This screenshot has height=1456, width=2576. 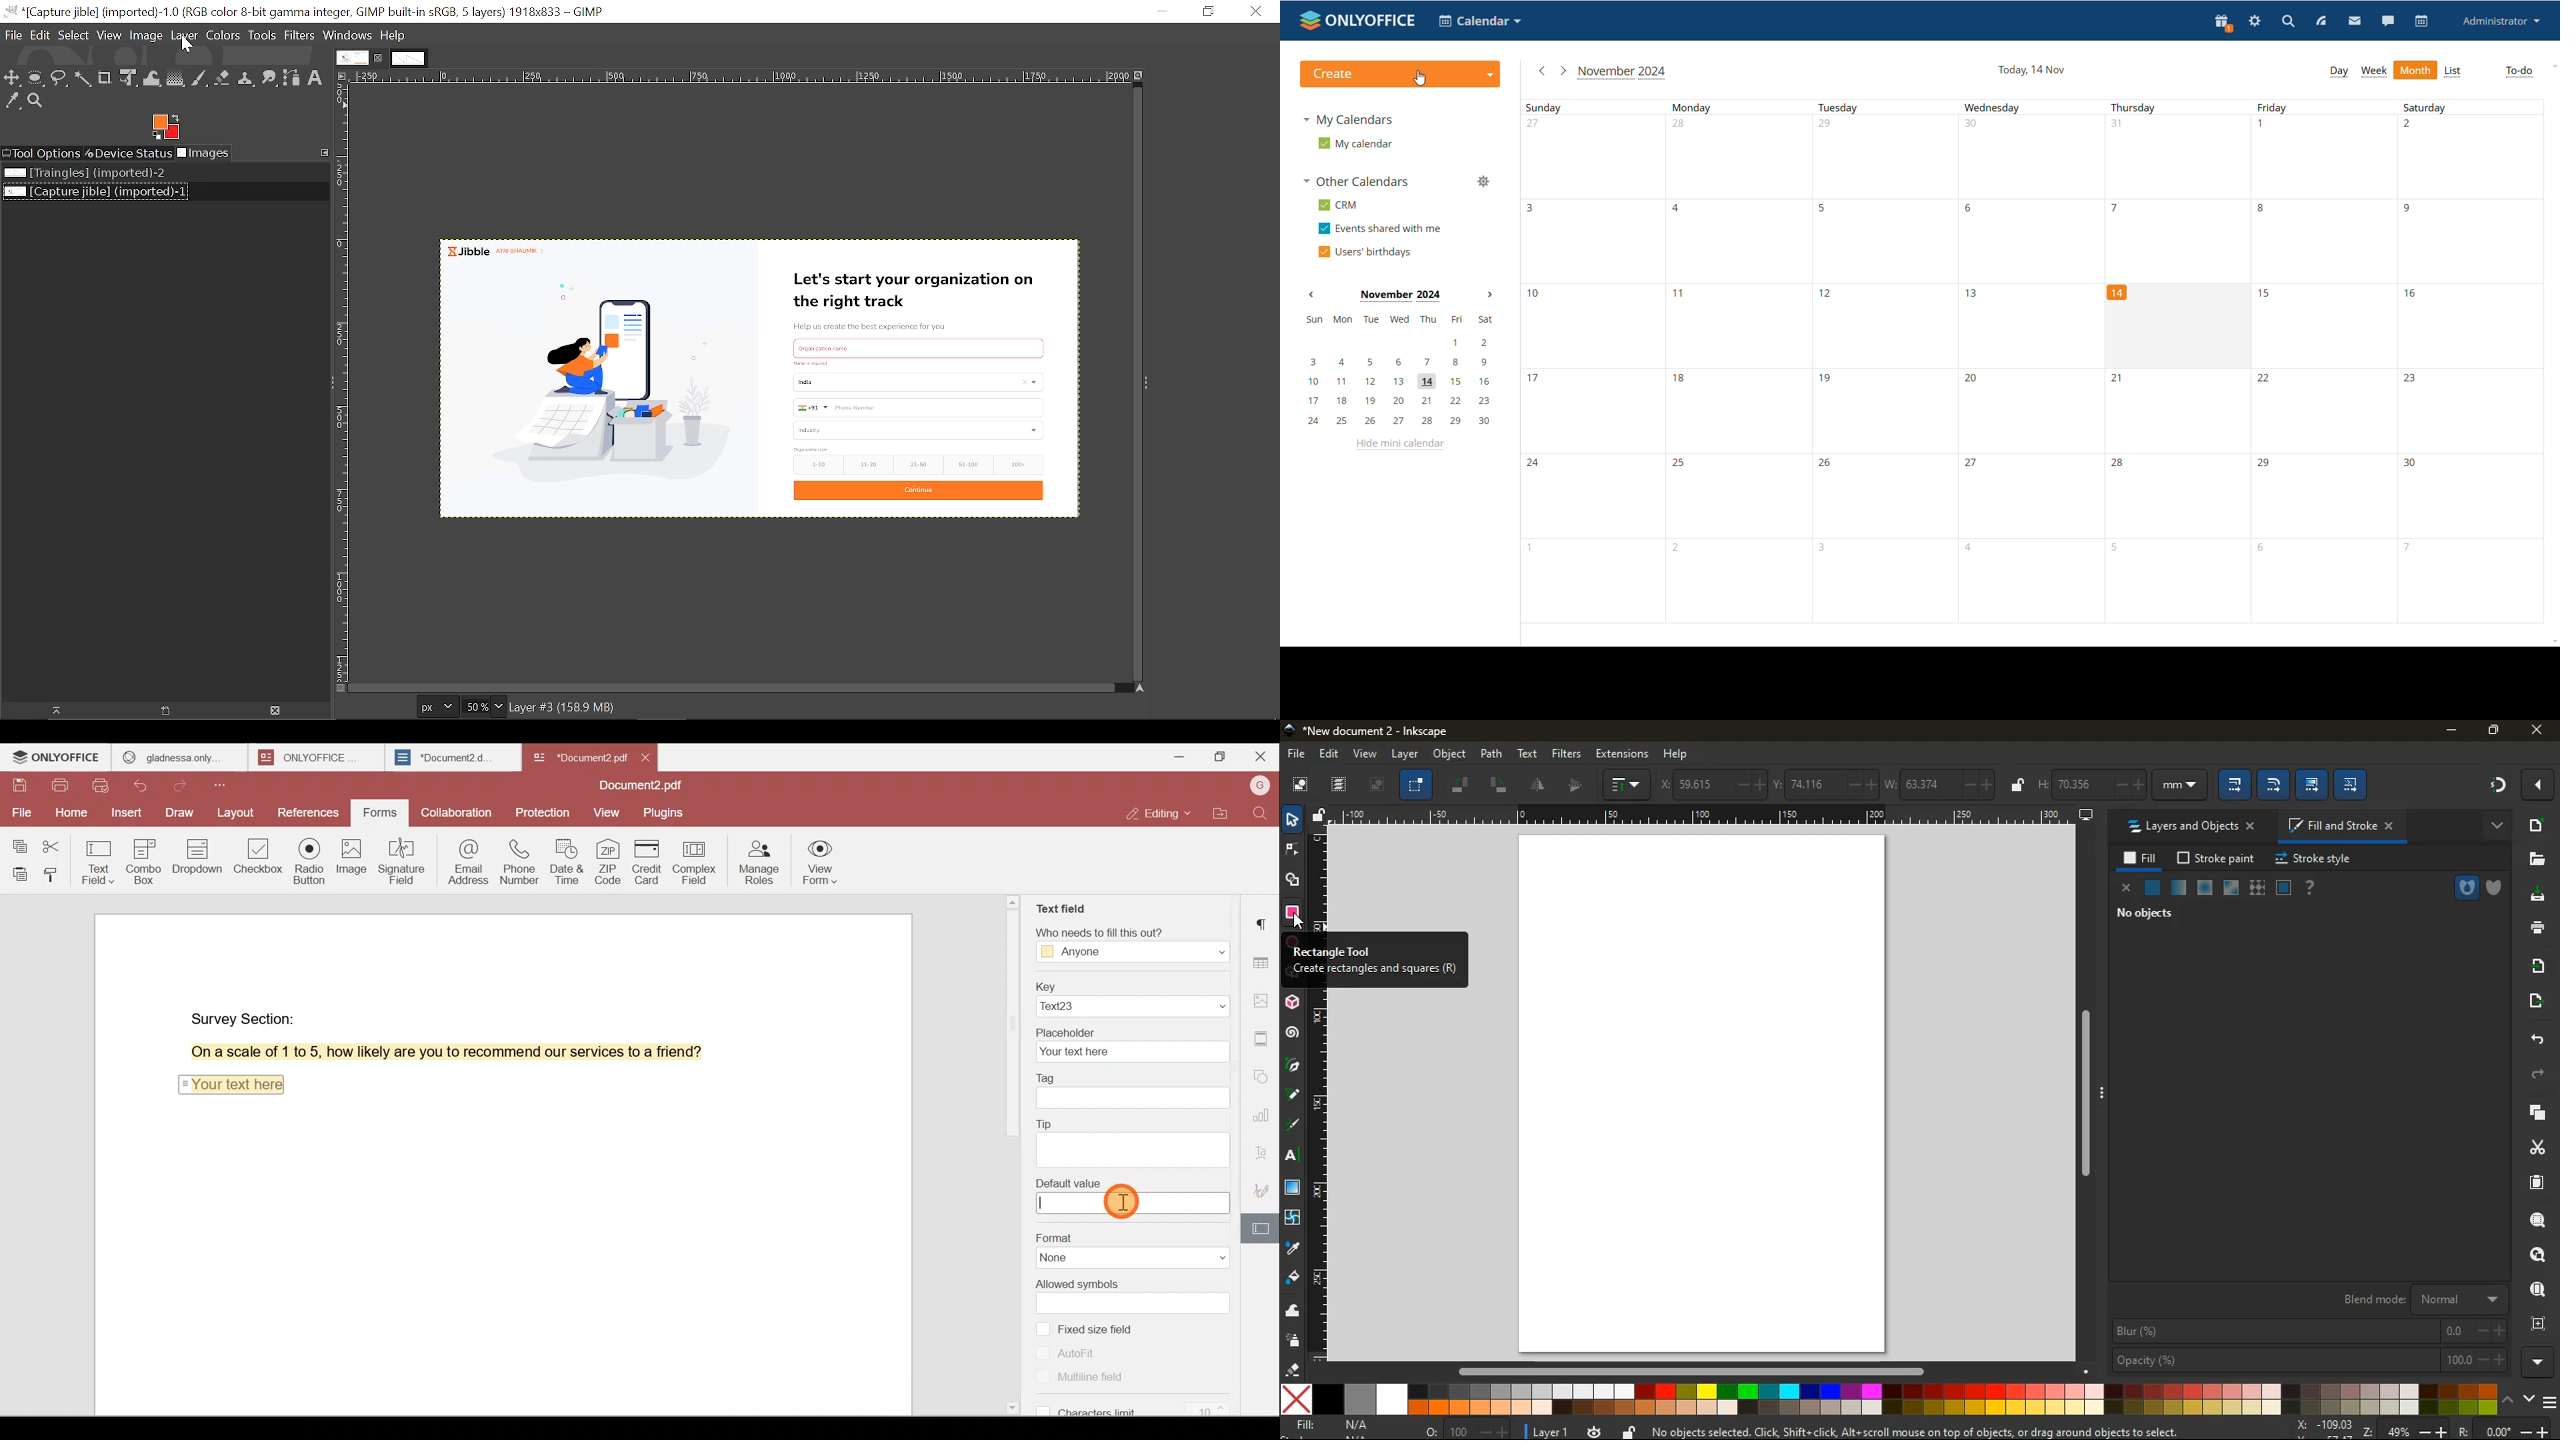 What do you see at coordinates (1294, 915) in the screenshot?
I see `rectangle tool` at bounding box center [1294, 915].